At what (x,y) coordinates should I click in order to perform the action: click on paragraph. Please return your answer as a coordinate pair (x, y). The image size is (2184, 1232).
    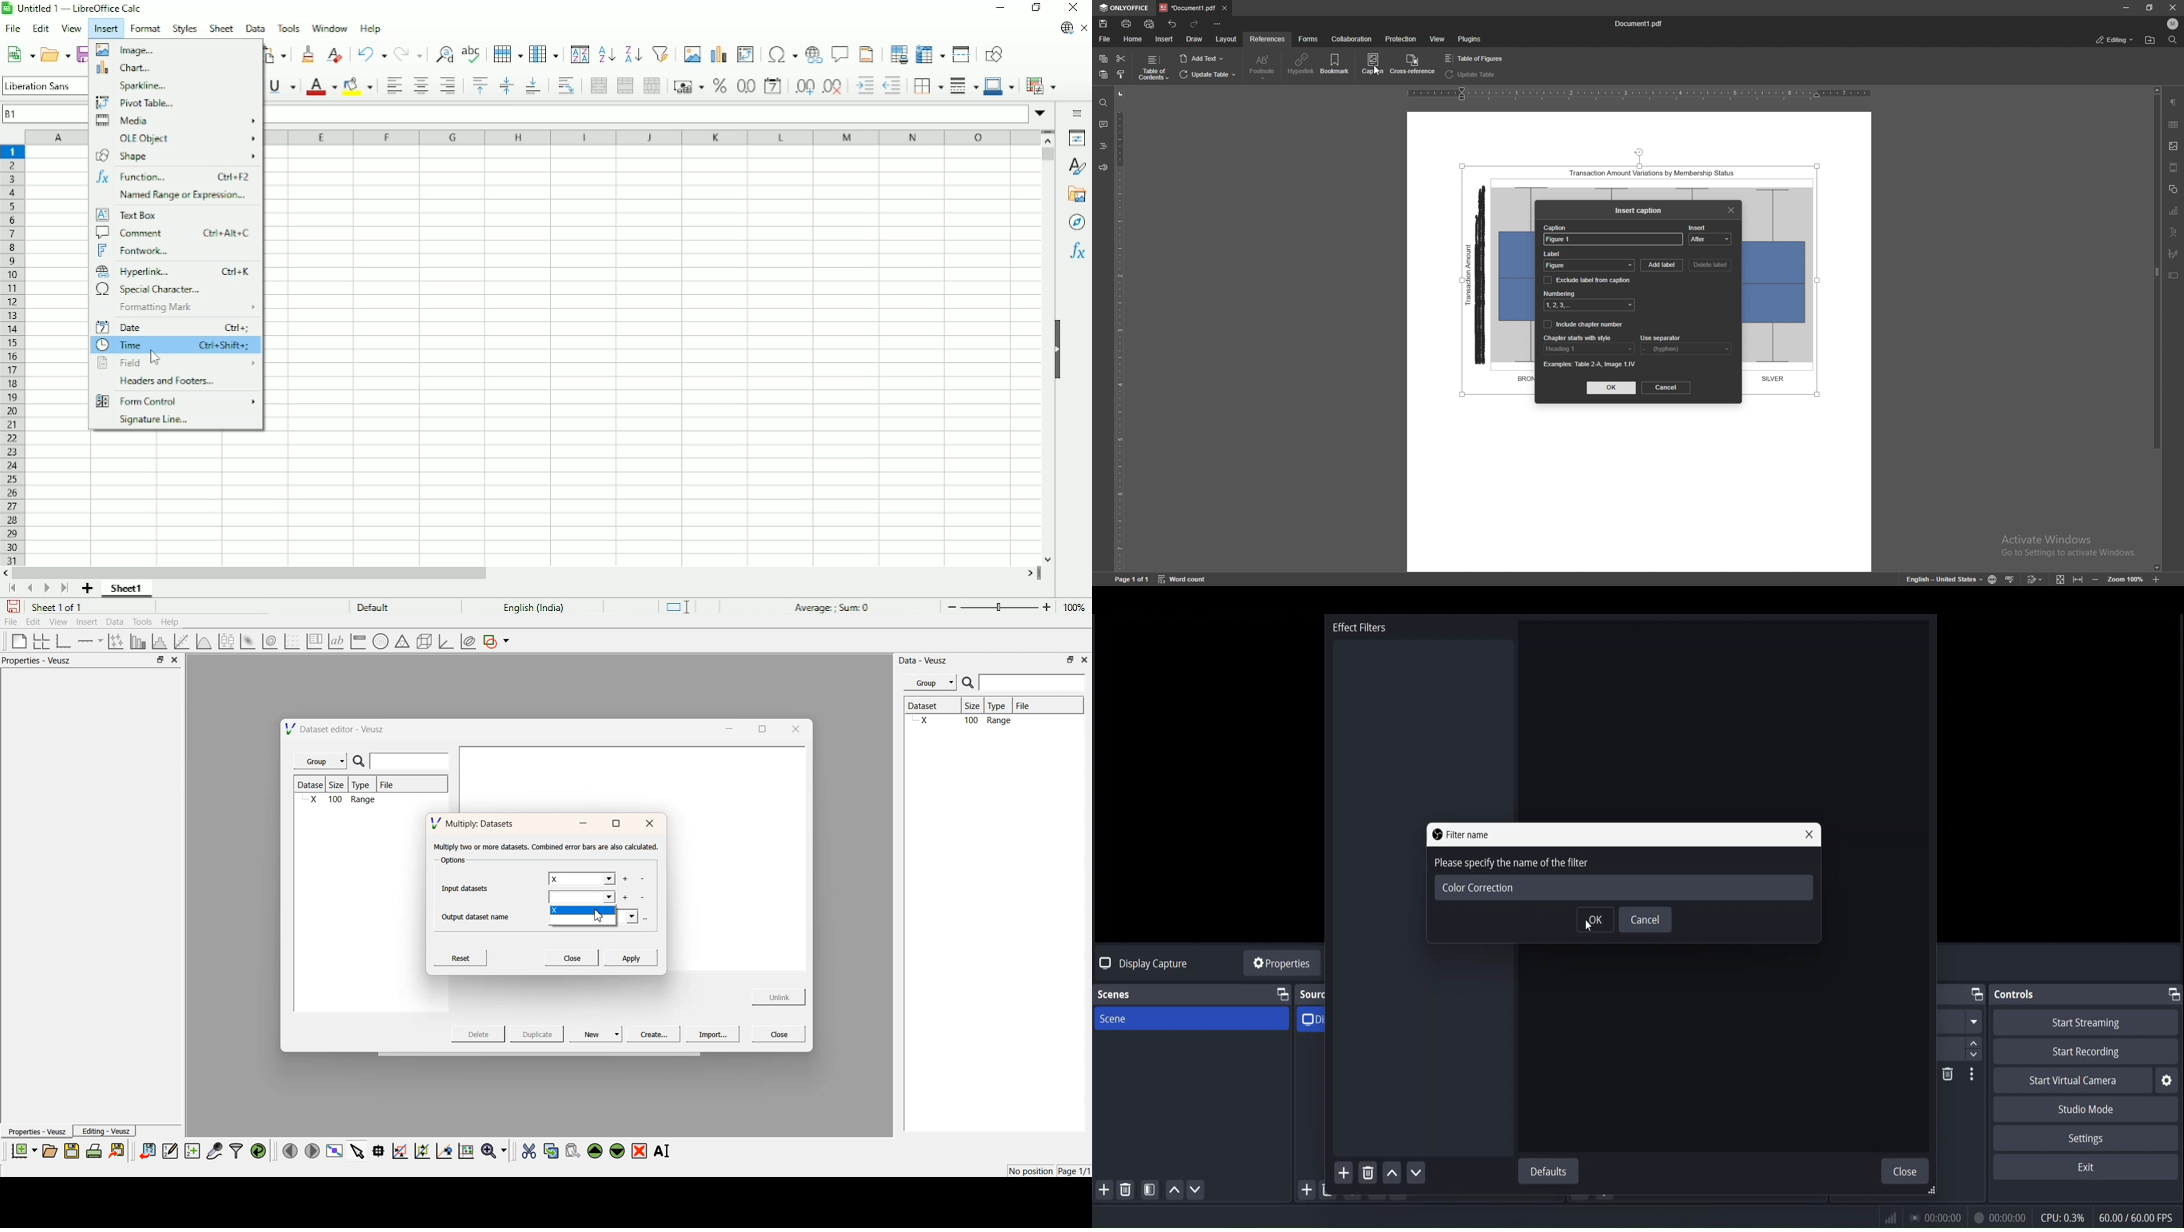
    Looking at the image, I should click on (2173, 103).